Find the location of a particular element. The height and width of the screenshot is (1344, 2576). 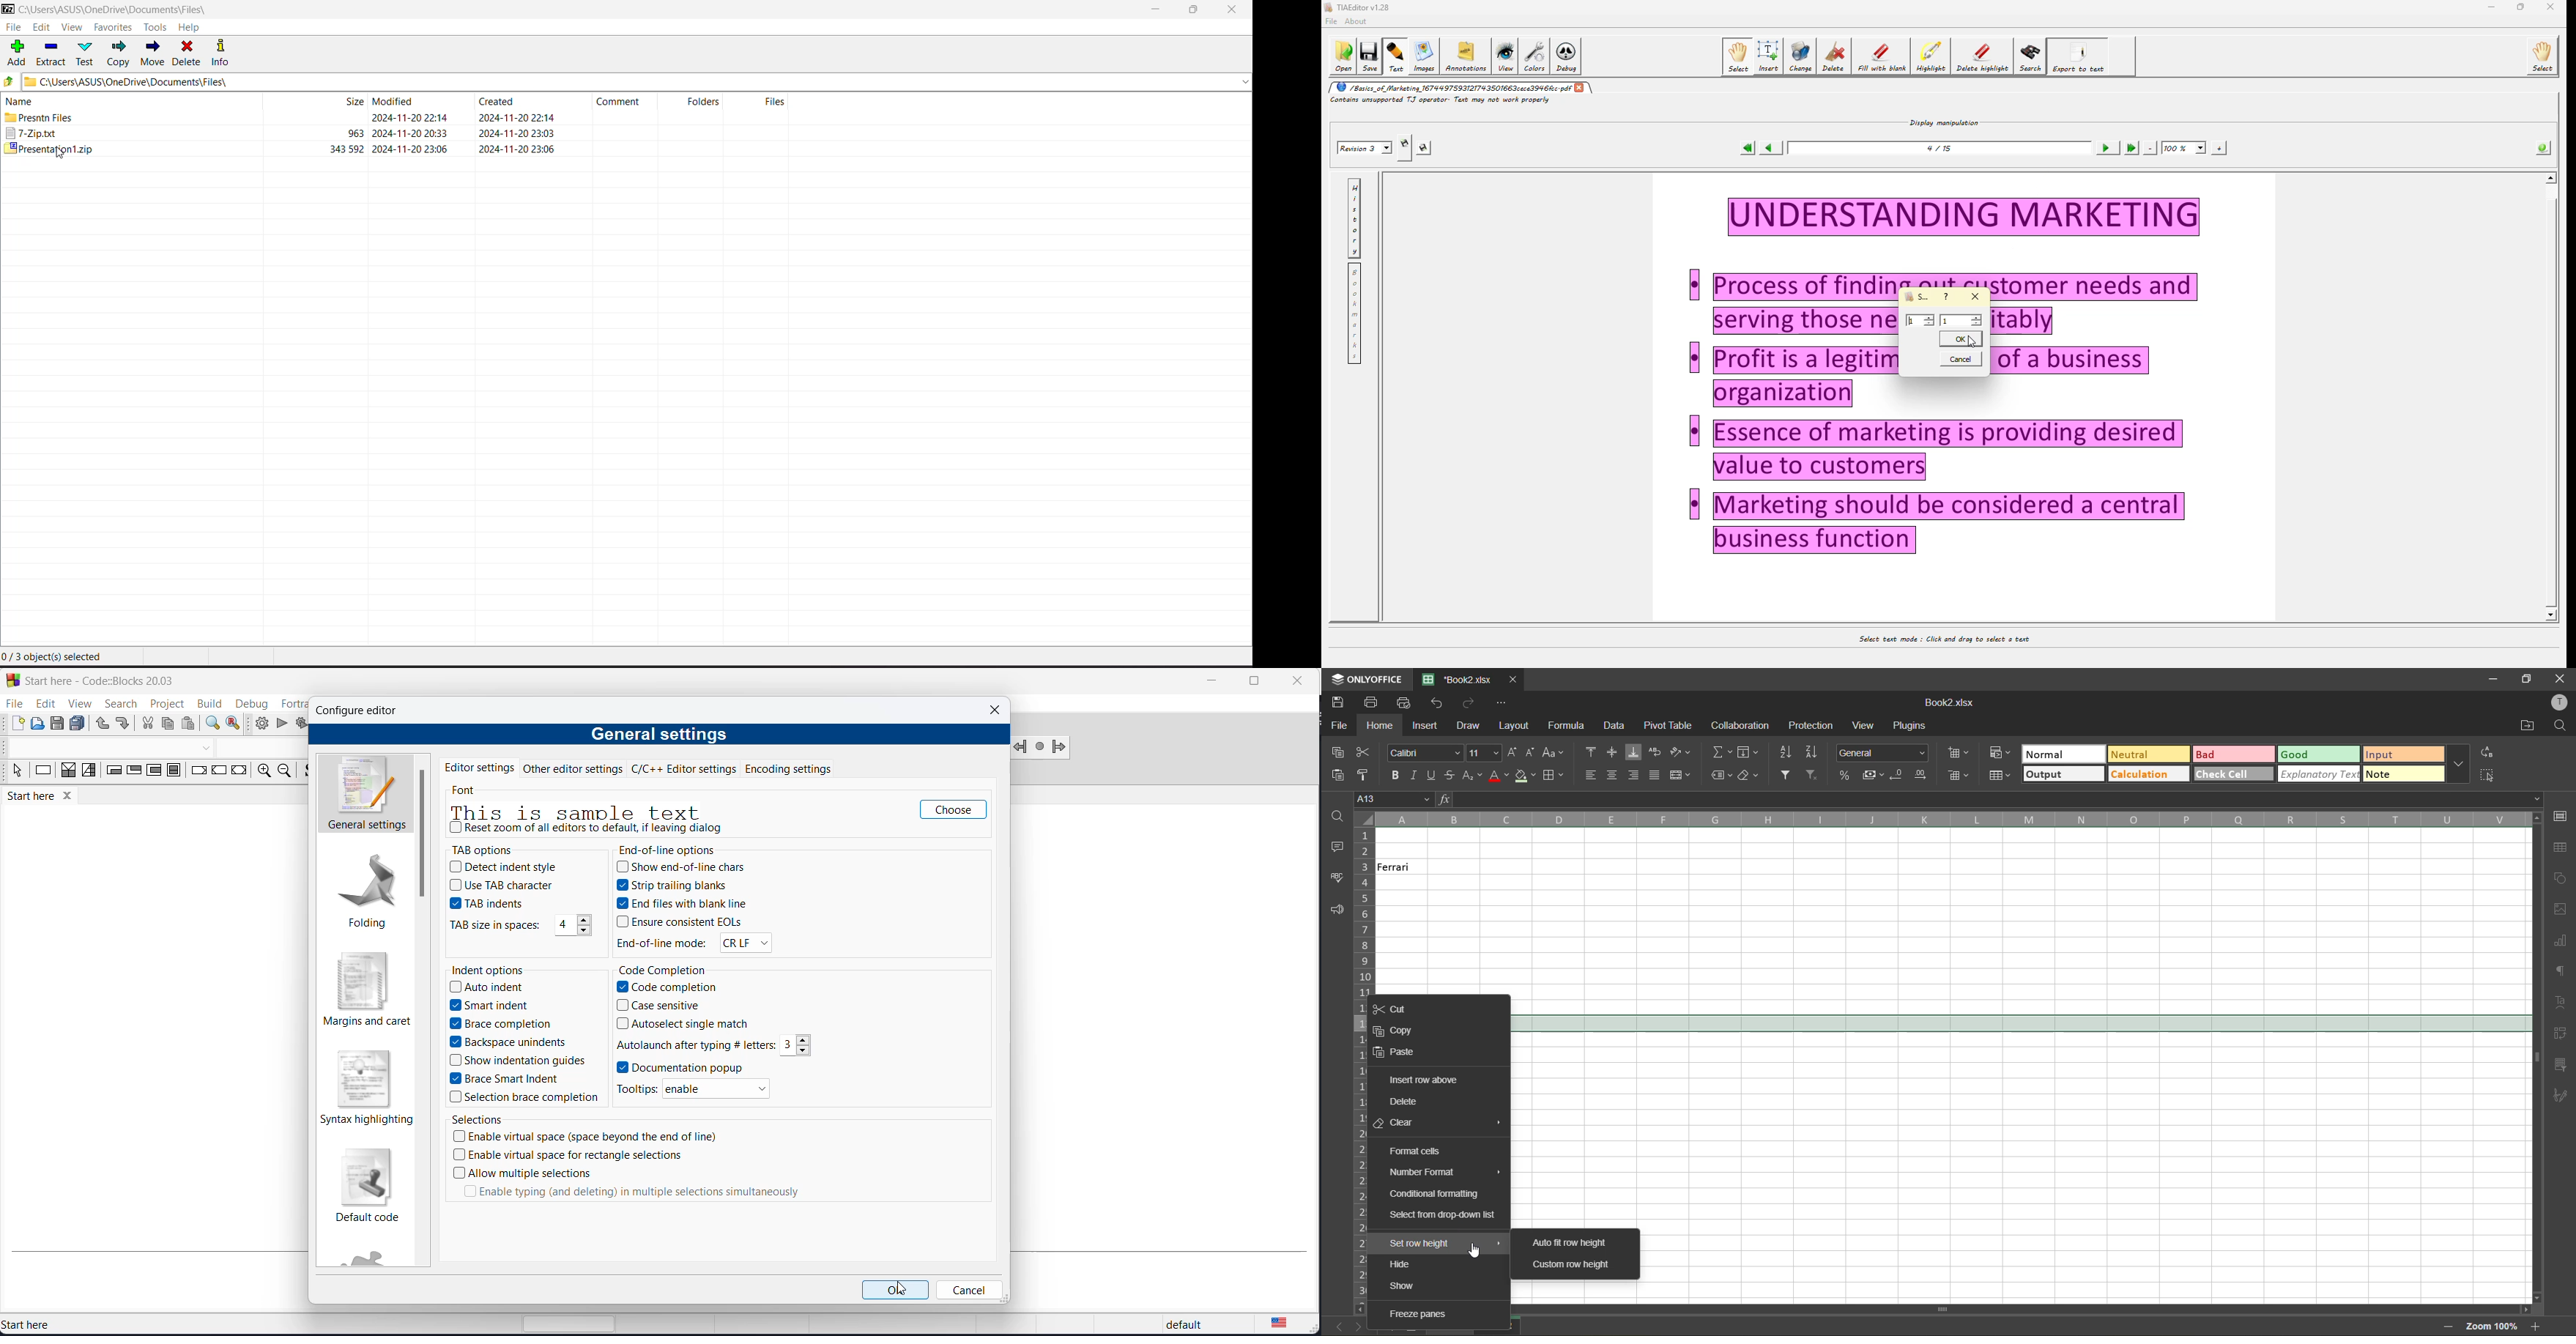

Restore Down is located at coordinates (1194, 10).